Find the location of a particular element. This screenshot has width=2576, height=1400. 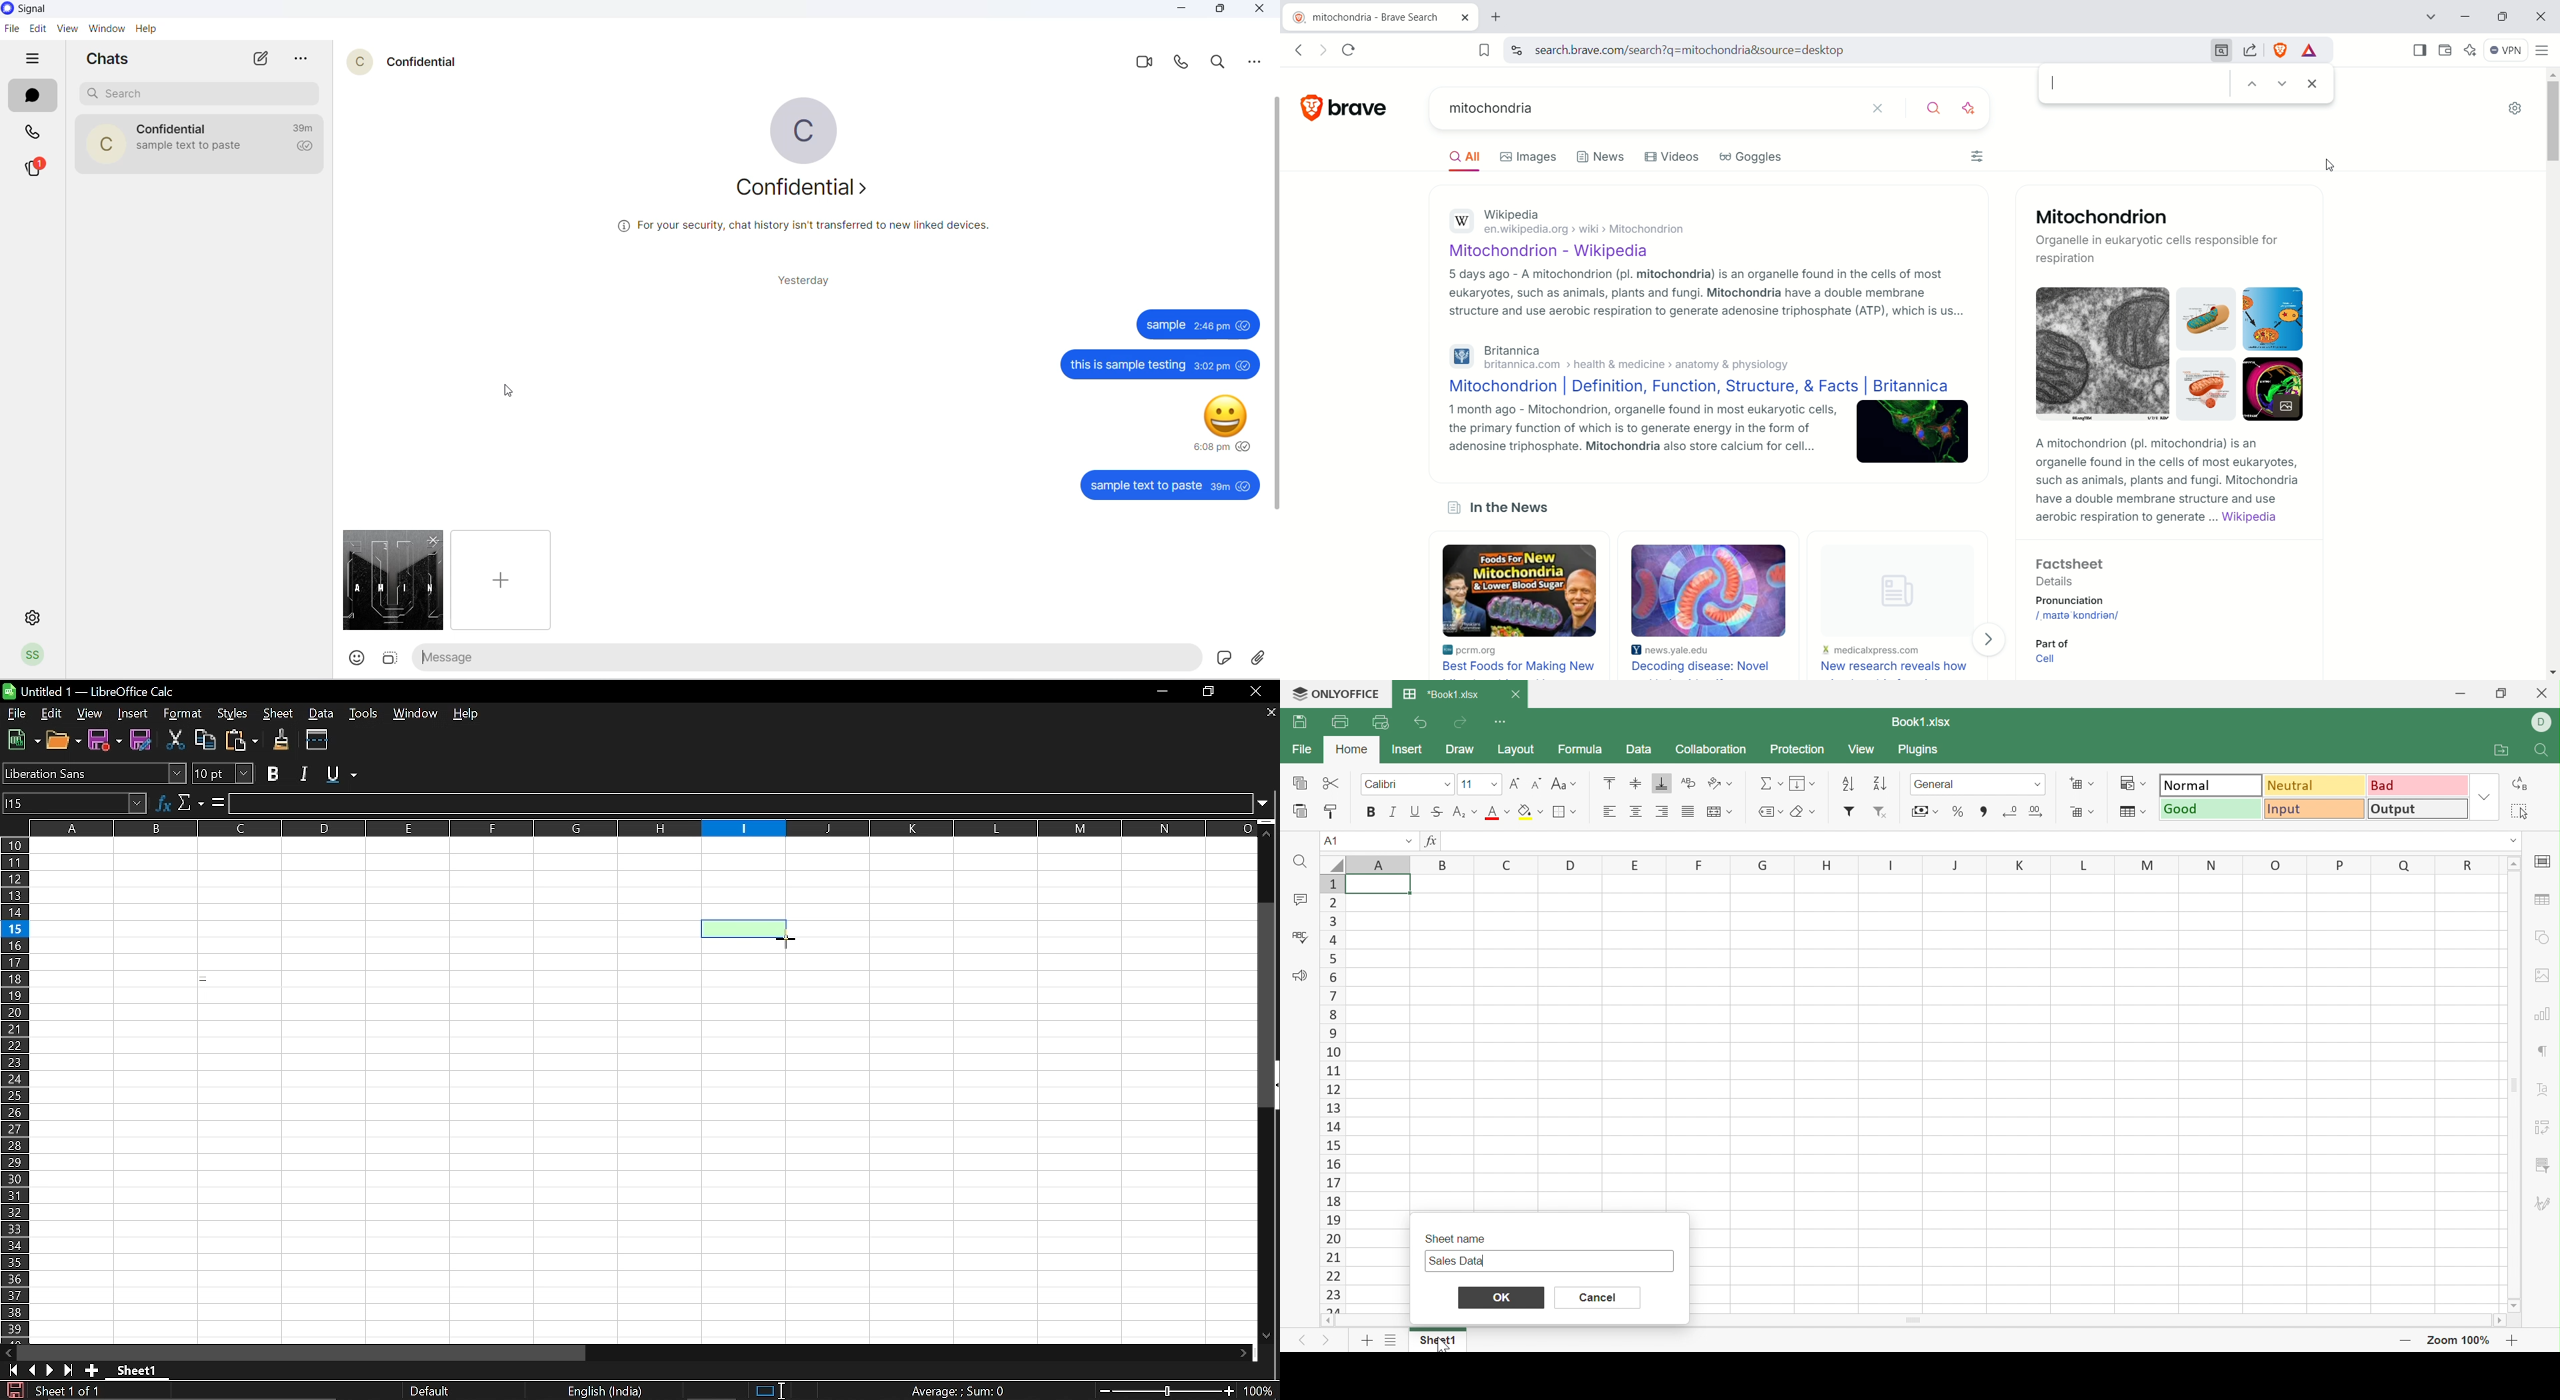

Print is located at coordinates (1340, 721).